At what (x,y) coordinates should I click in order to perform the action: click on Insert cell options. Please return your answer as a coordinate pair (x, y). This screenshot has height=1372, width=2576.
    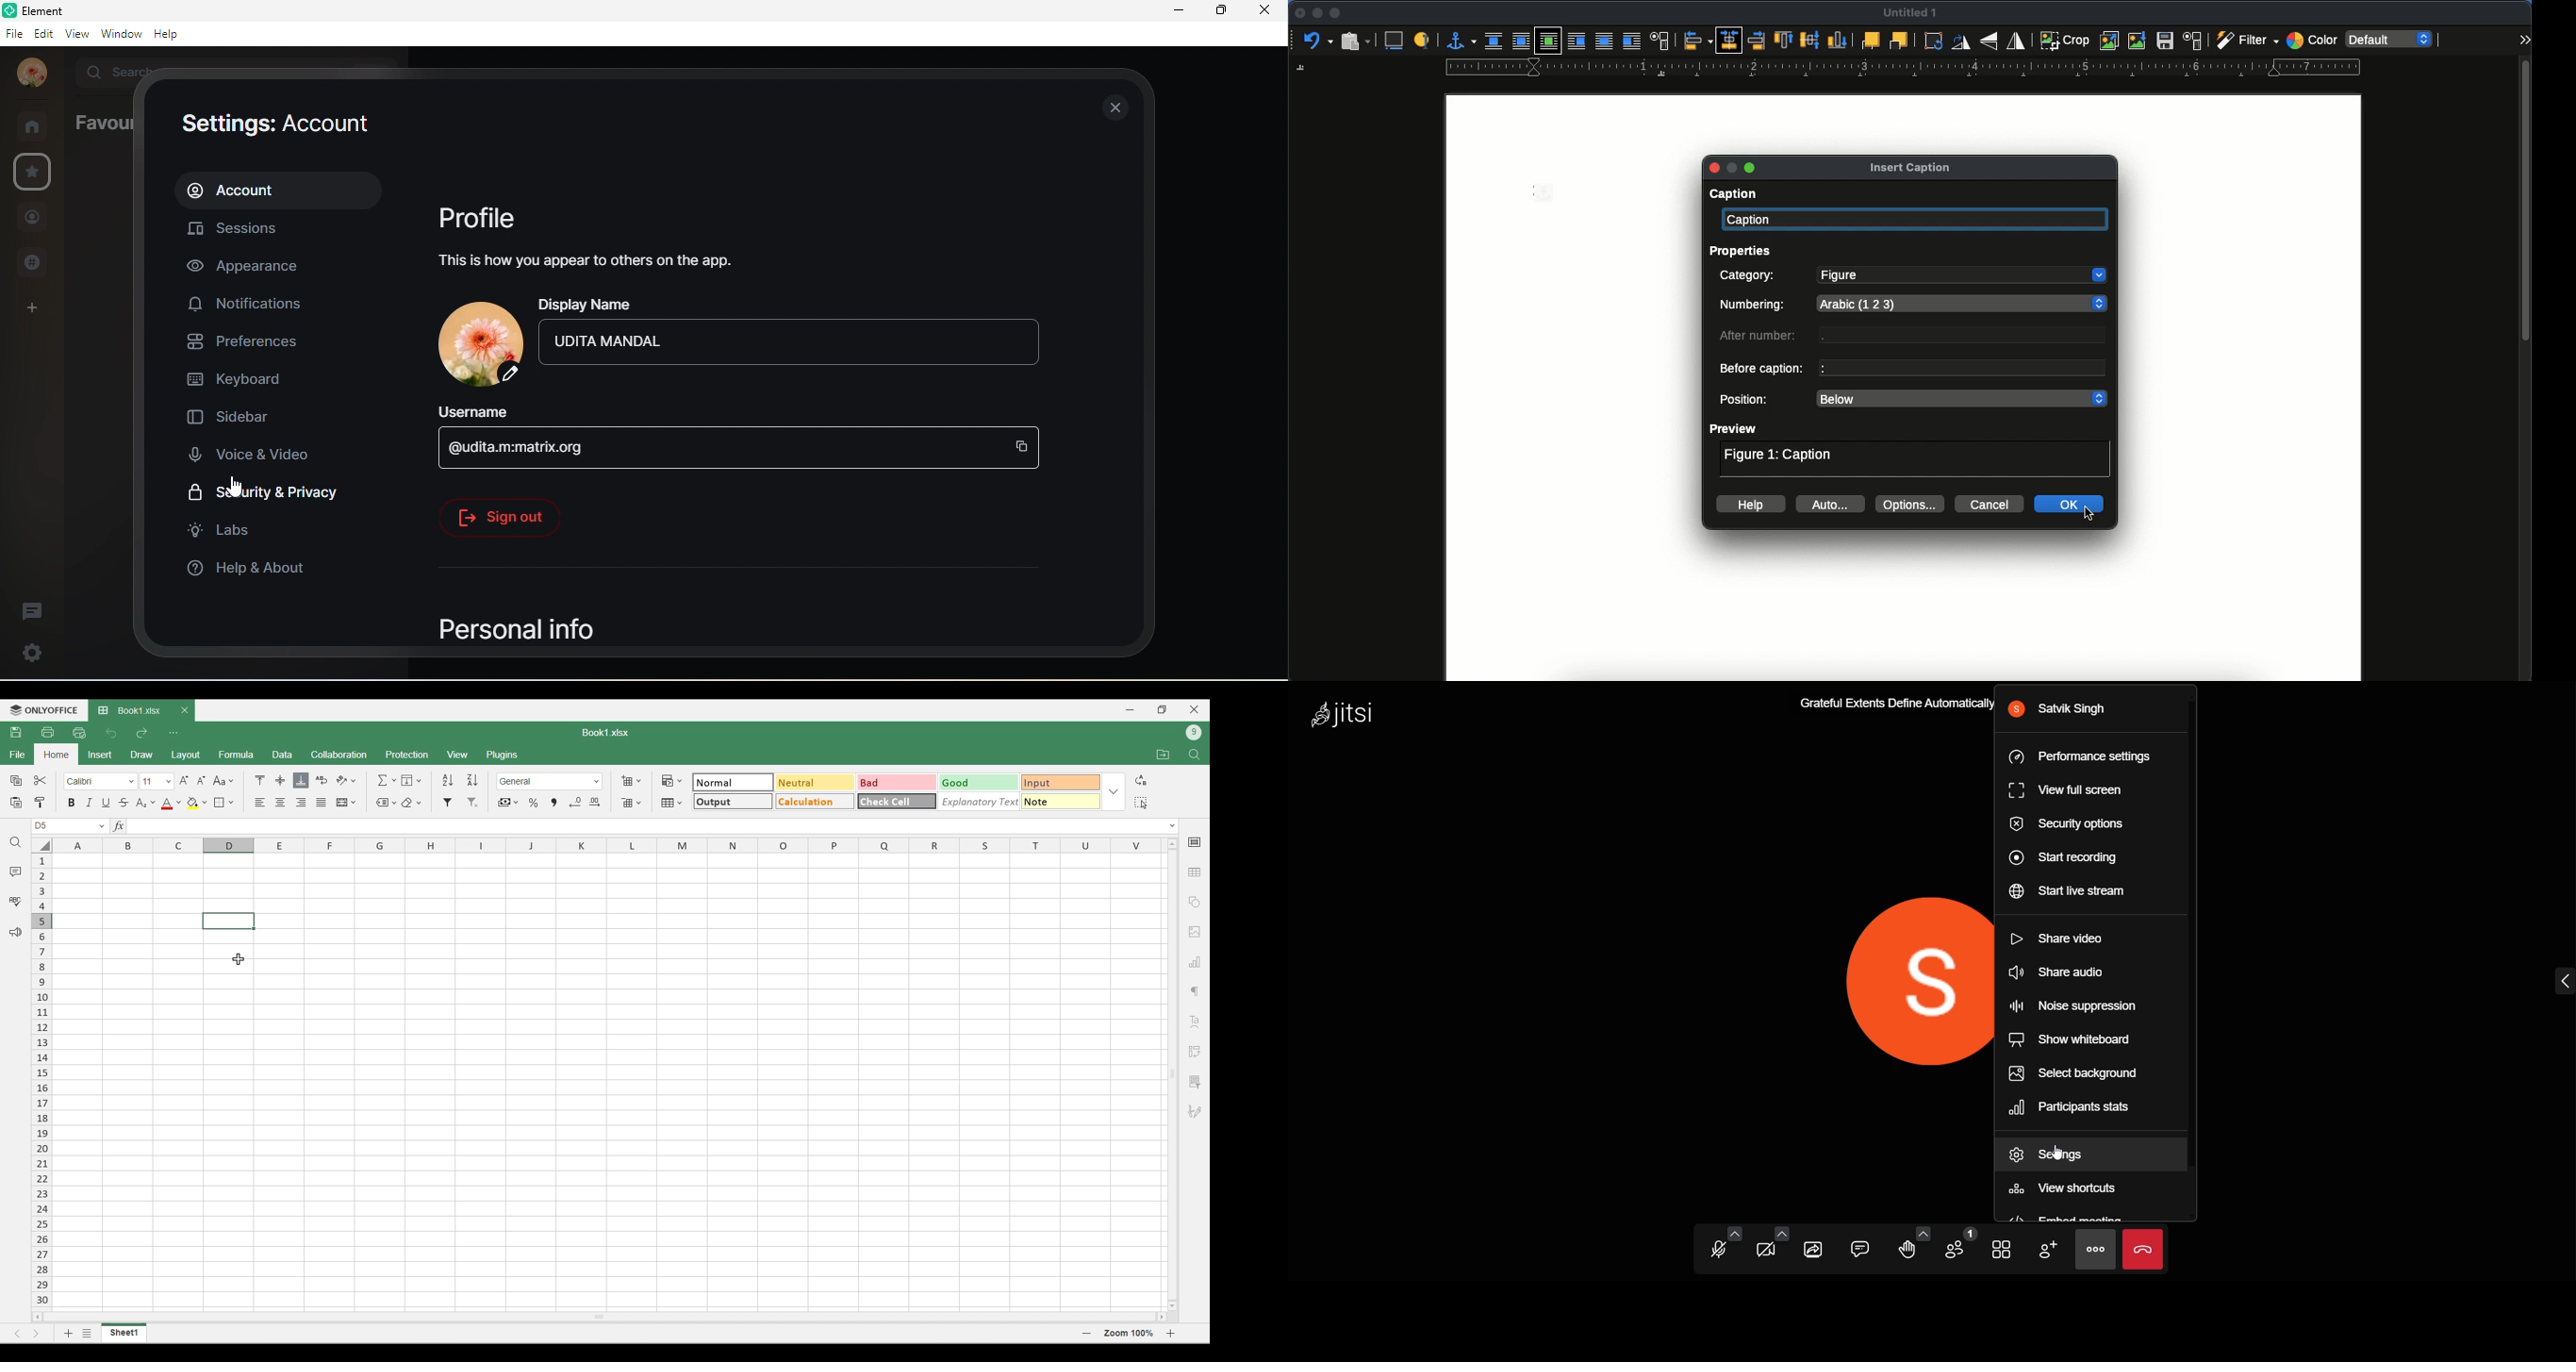
    Looking at the image, I should click on (631, 781).